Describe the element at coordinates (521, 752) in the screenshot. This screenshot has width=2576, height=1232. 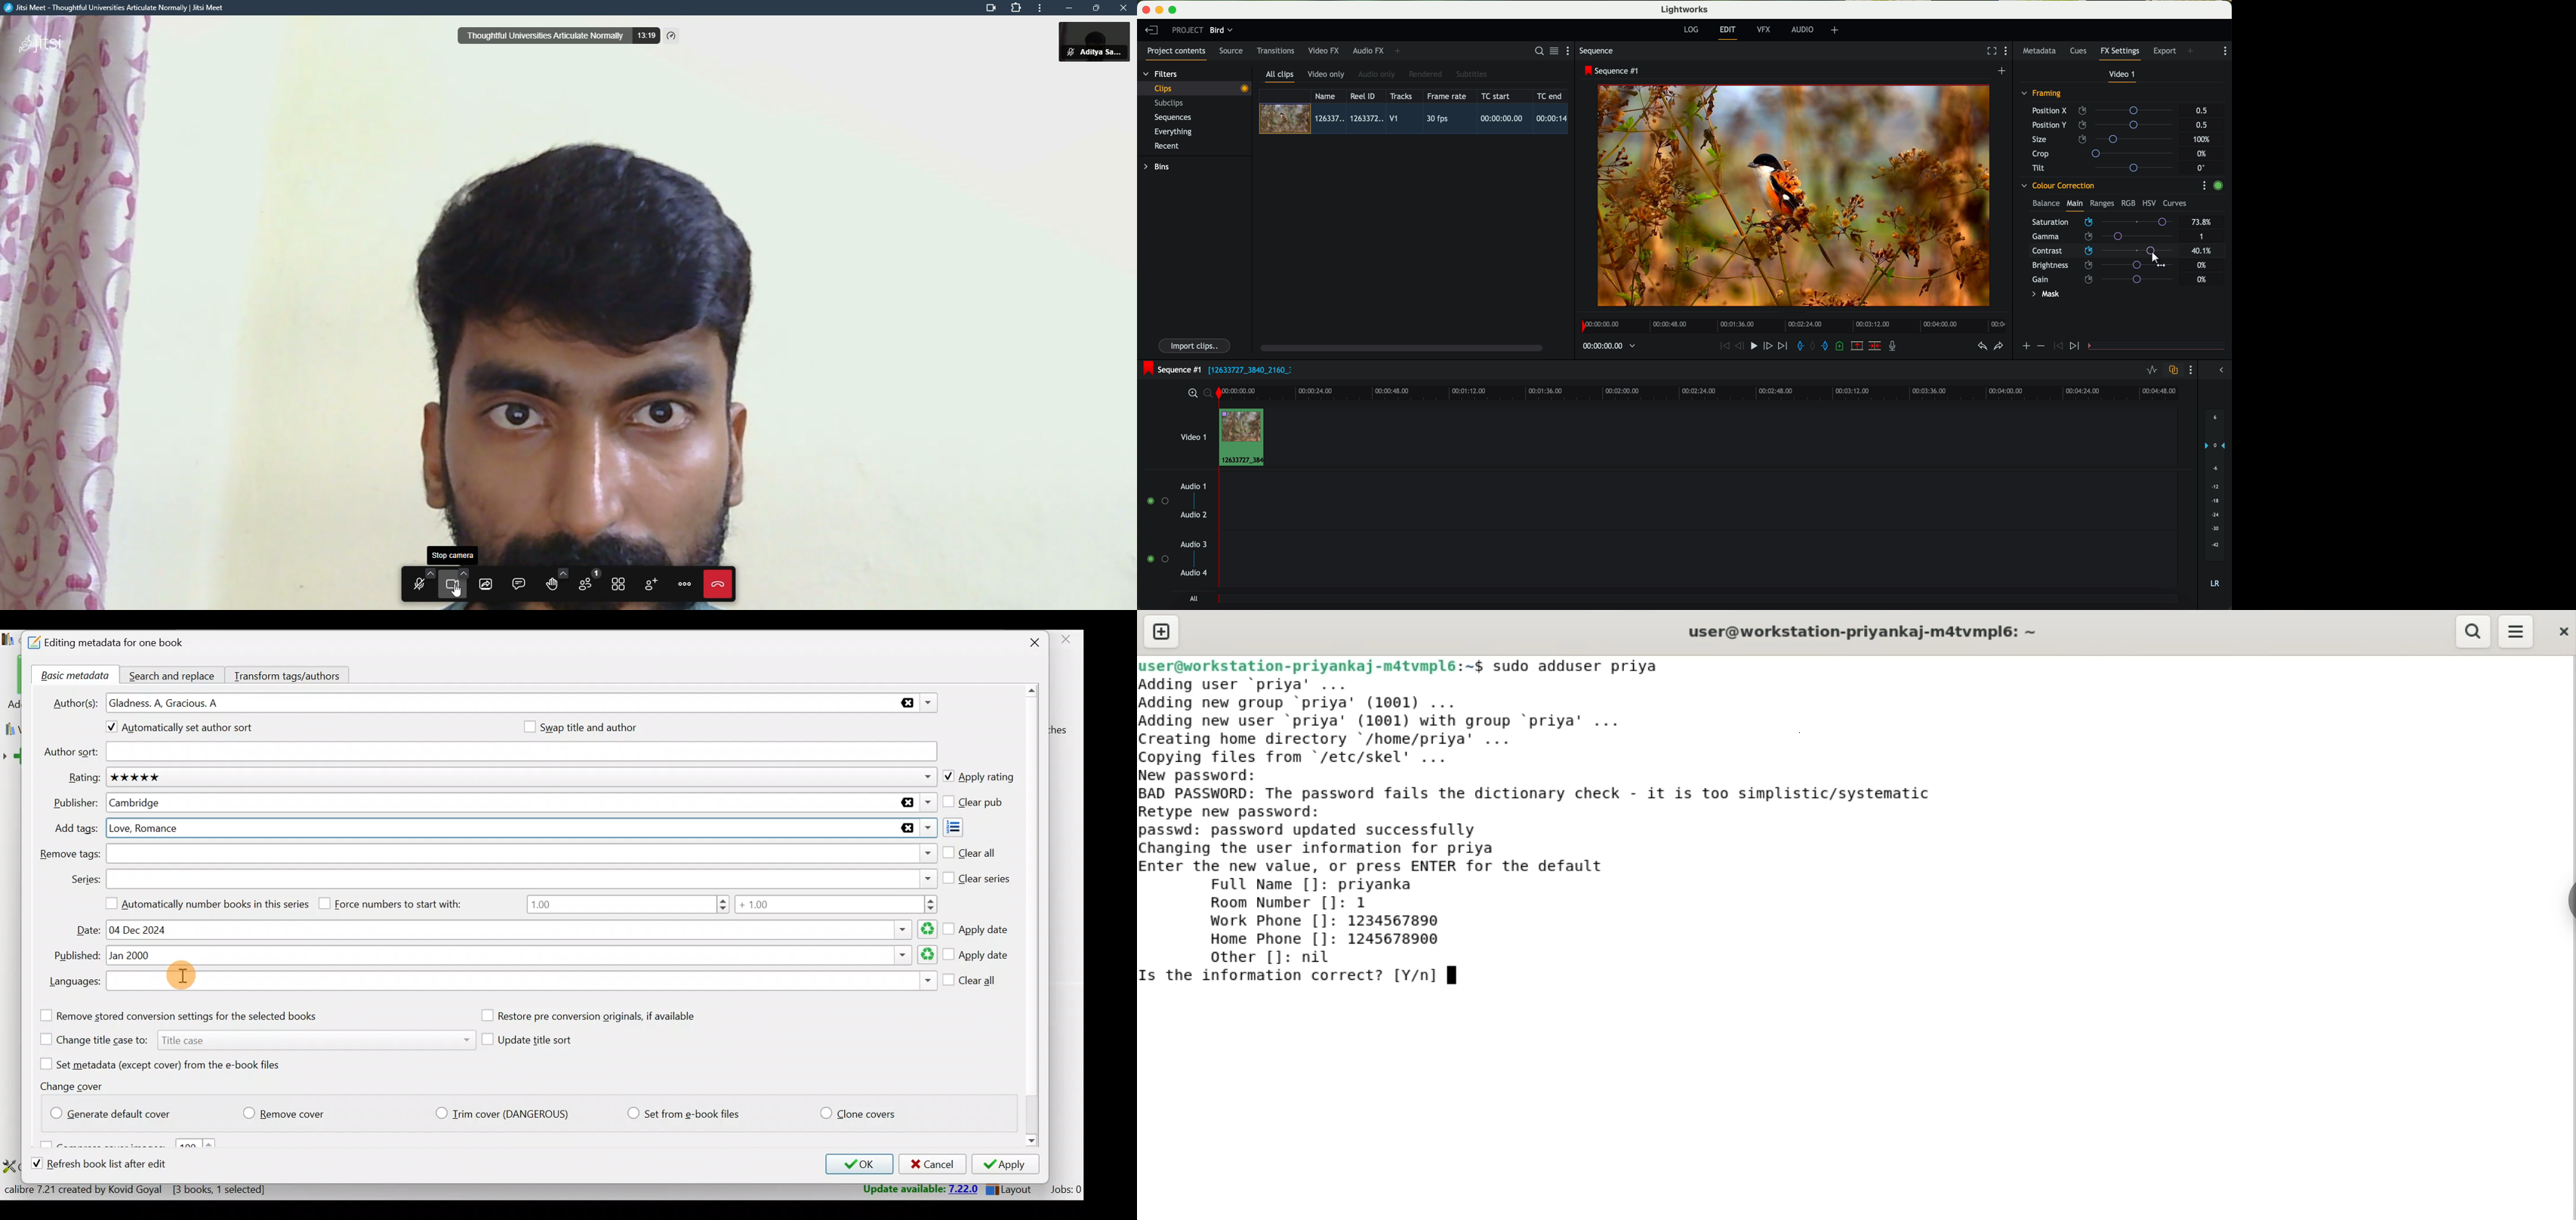
I see `Author sort` at that location.